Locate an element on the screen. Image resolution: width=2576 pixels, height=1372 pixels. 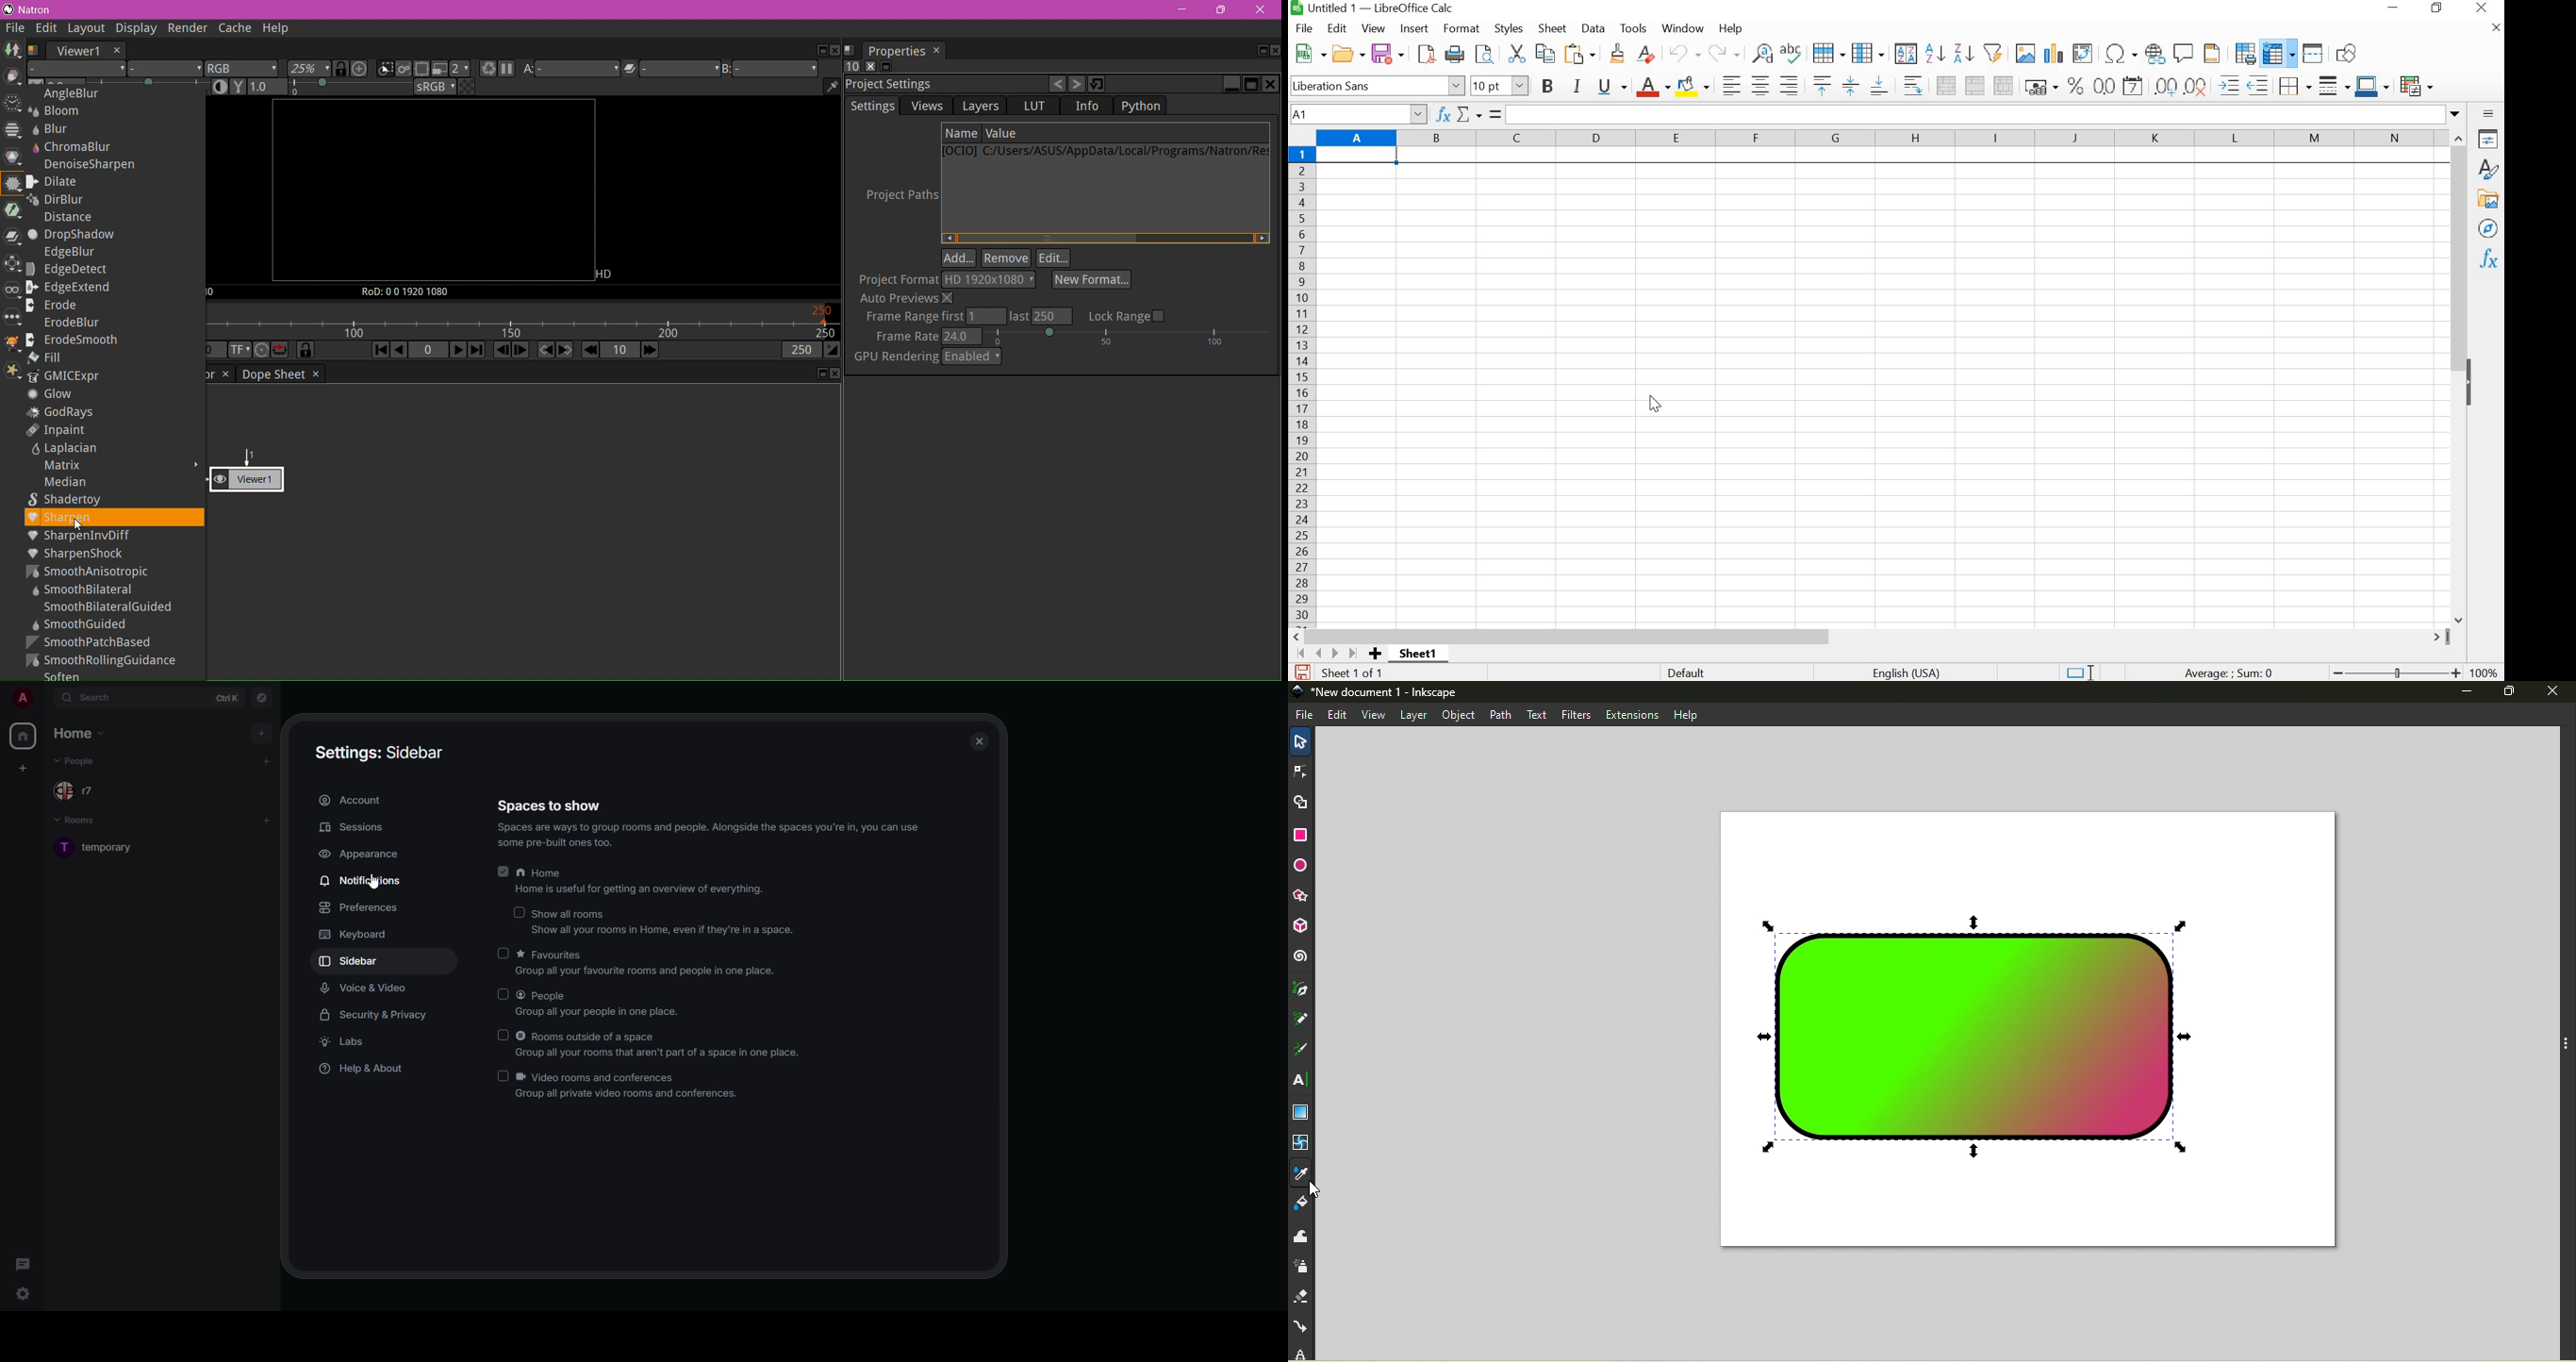
ZOOM OUT OR ZOOM IN is located at coordinates (2395, 673).